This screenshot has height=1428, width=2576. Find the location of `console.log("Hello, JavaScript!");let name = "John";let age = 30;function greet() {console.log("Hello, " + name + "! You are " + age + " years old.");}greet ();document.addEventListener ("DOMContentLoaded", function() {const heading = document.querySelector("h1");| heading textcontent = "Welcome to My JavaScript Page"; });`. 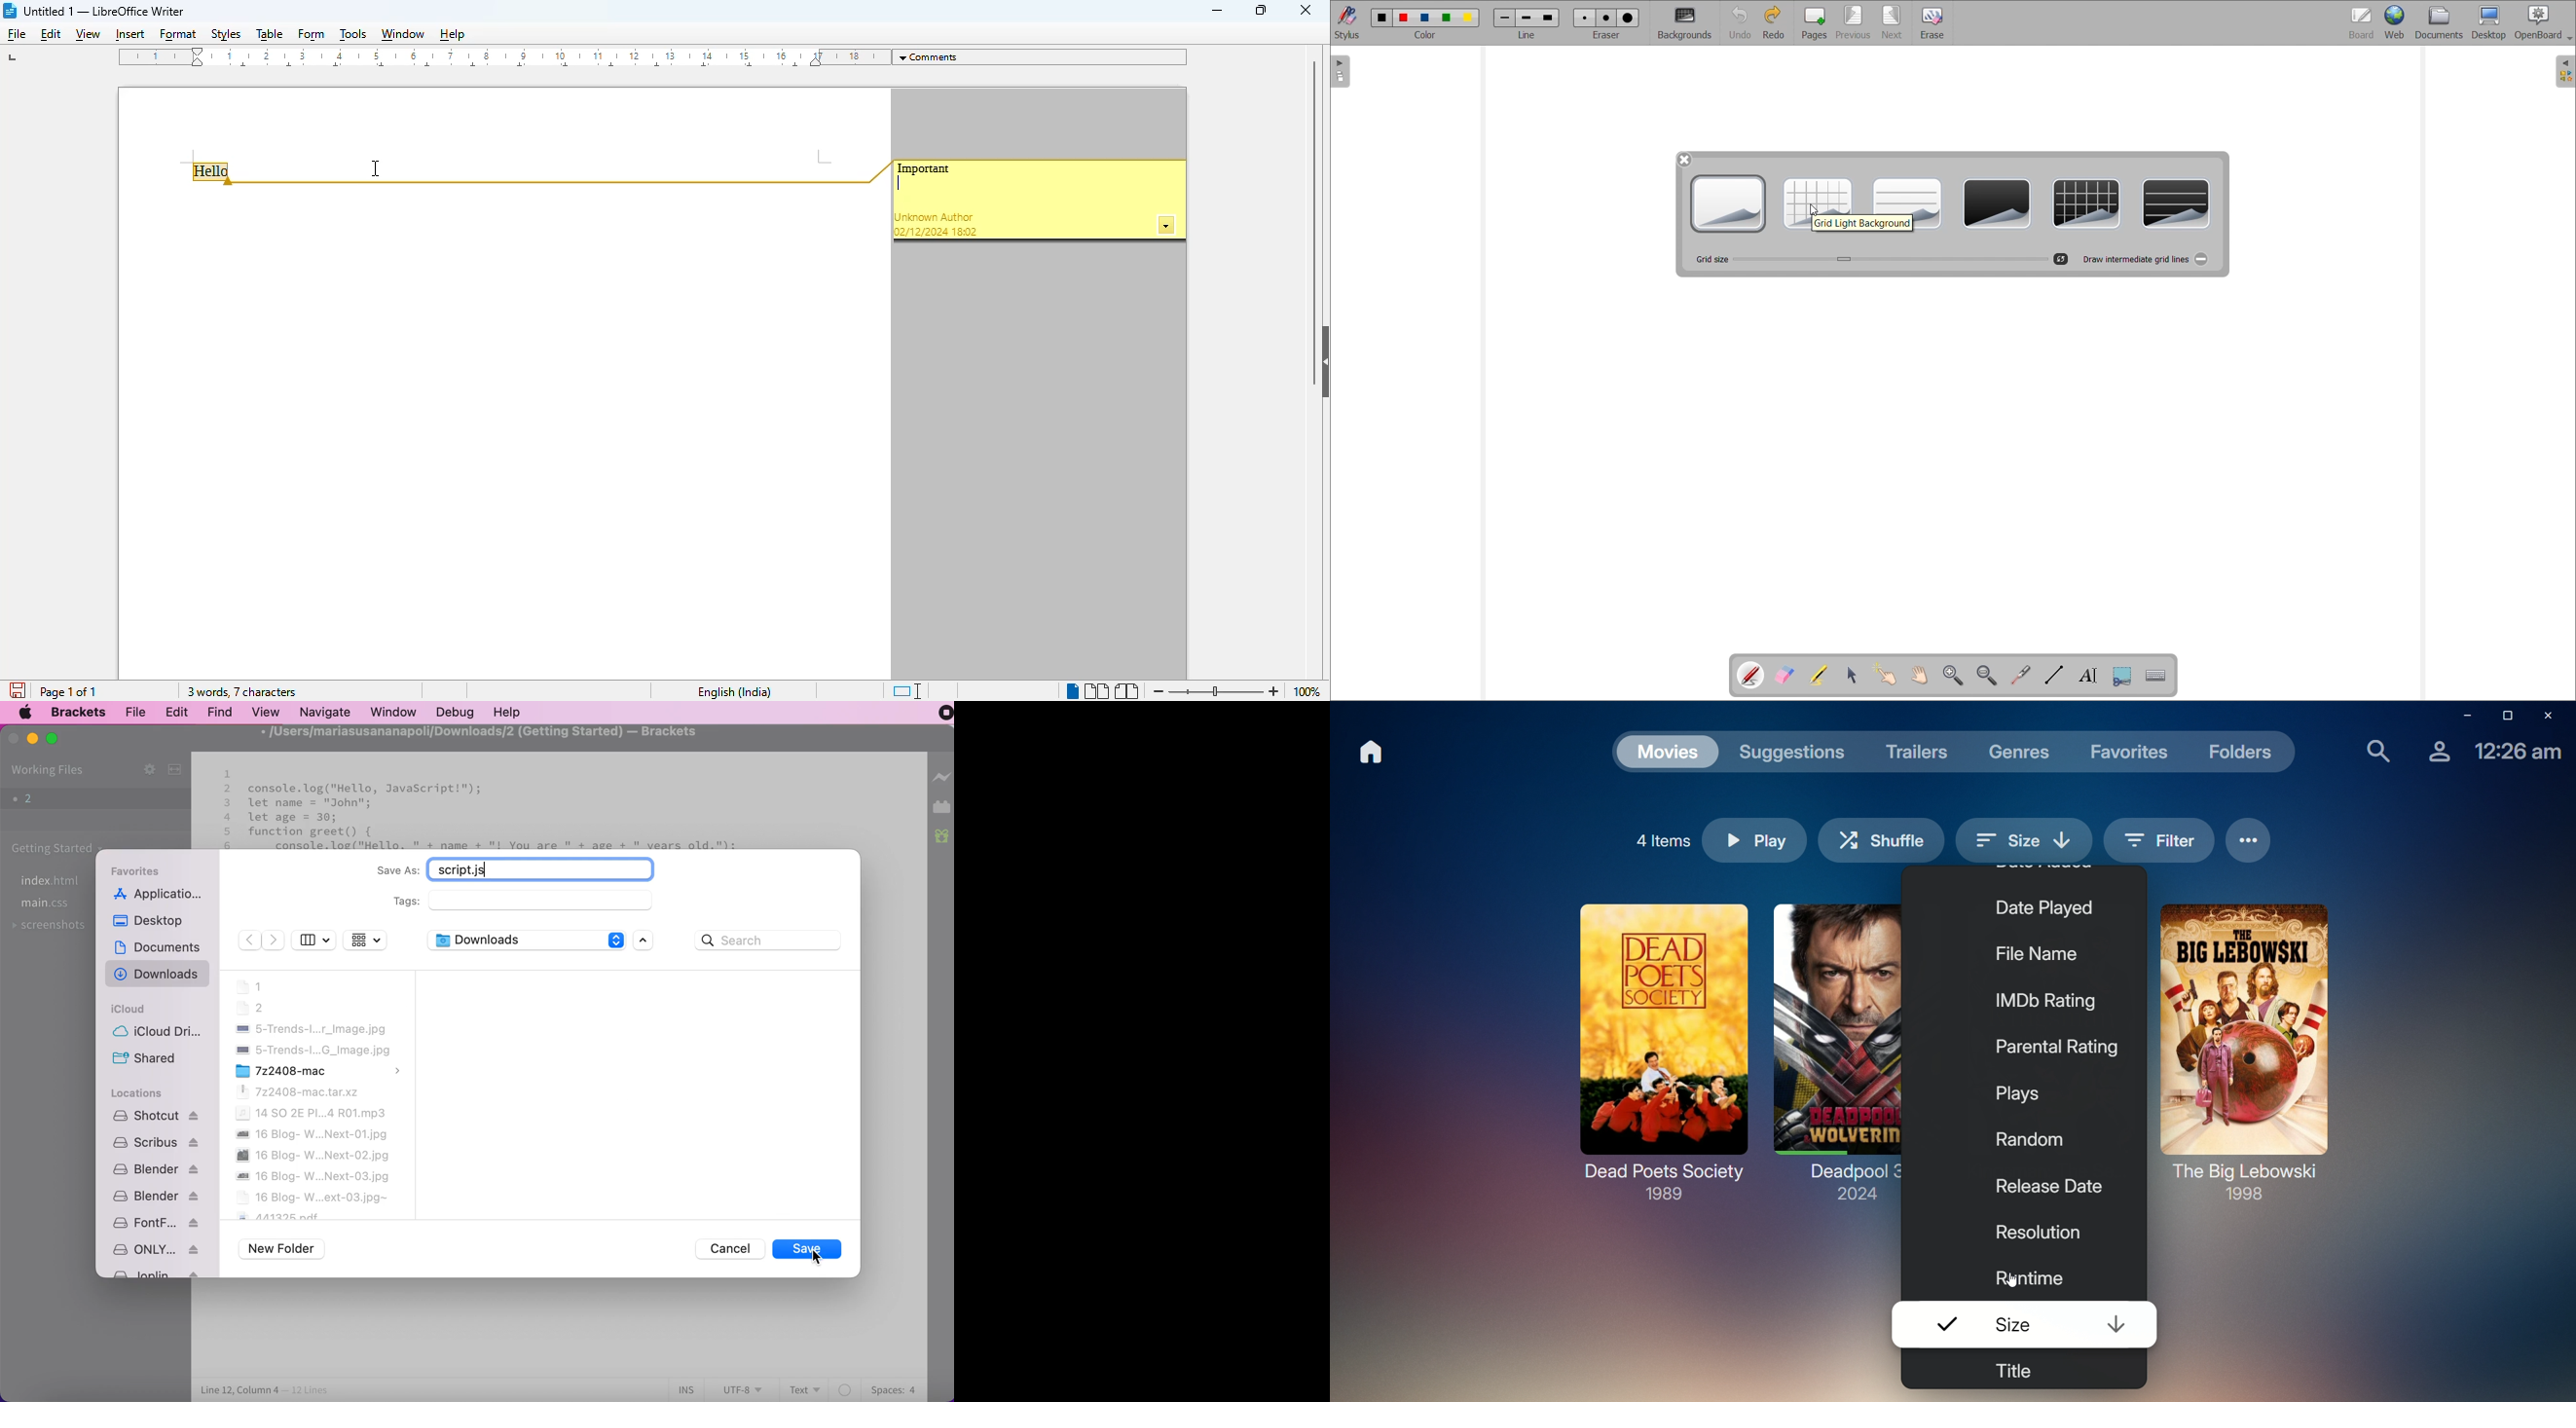

console.log("Hello, JavaScript!");let name = "John";let age = 30;function greet() {console.log("Hello, " + name + "! You are " + age + " years old.");}greet ();document.addEventListener ("DOMContentLoaded", function() {const heading = document.querySelector("h1");| heading textcontent = "Welcome to My JavaScript Page"; }); is located at coordinates (492, 816).